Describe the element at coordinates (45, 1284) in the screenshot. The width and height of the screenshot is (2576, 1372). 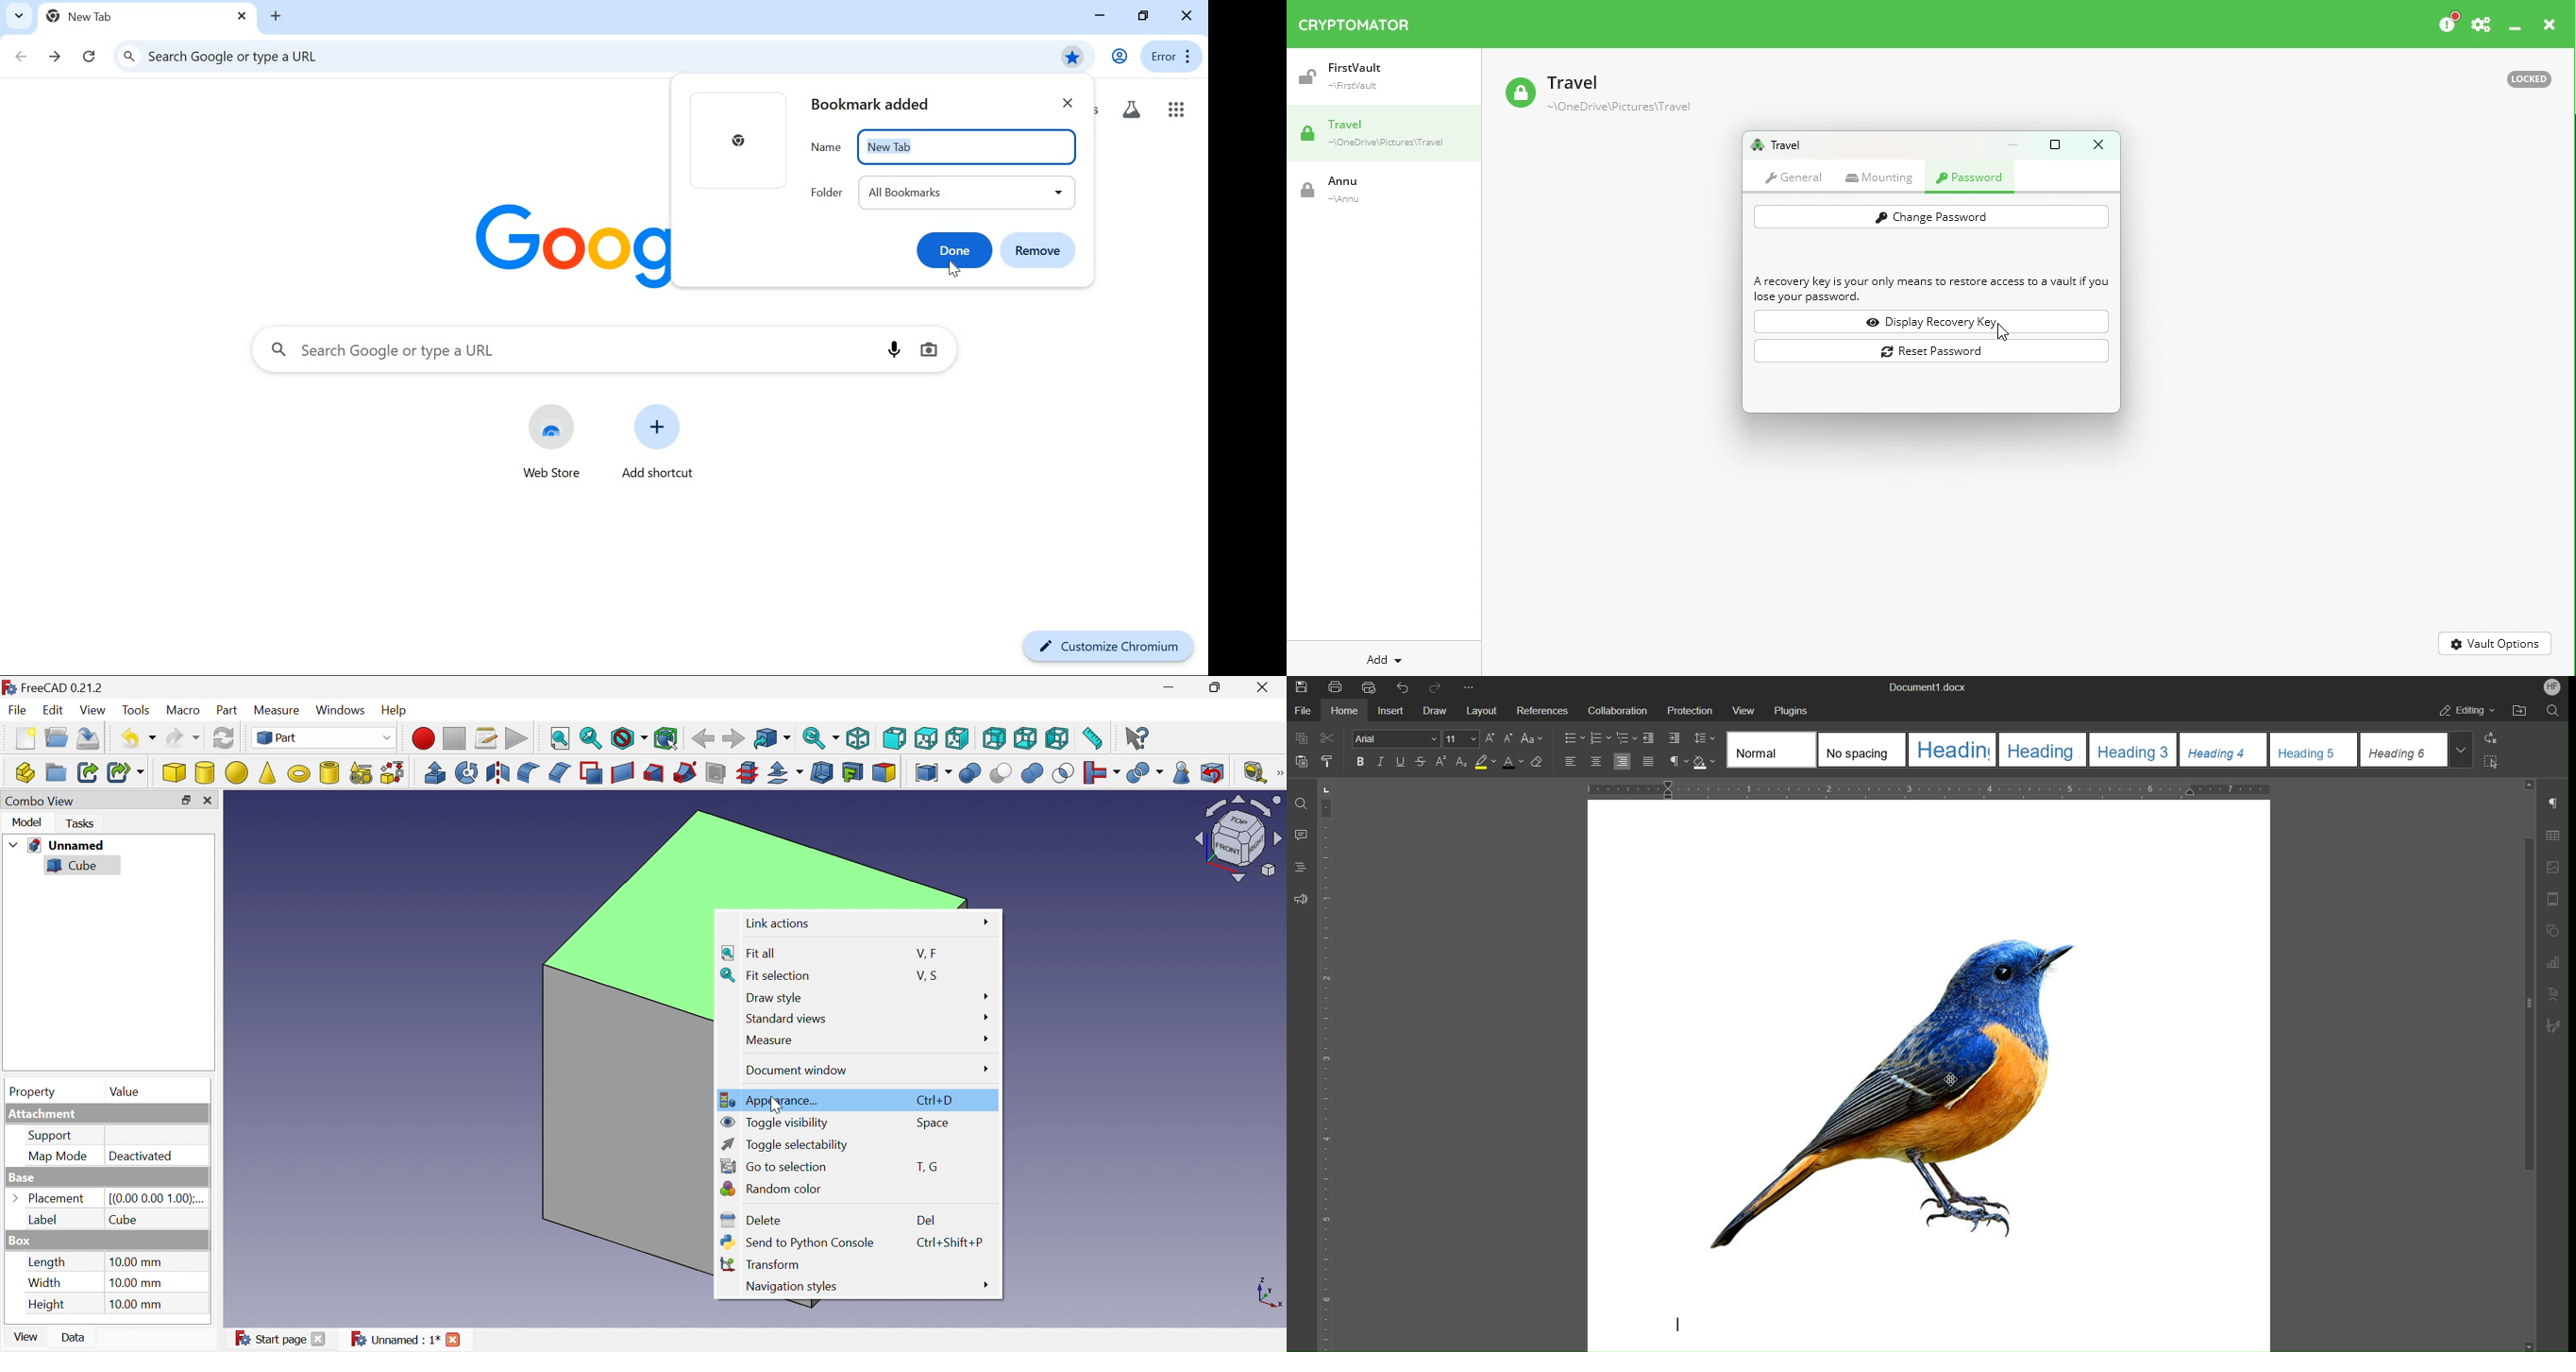
I see `Width` at that location.